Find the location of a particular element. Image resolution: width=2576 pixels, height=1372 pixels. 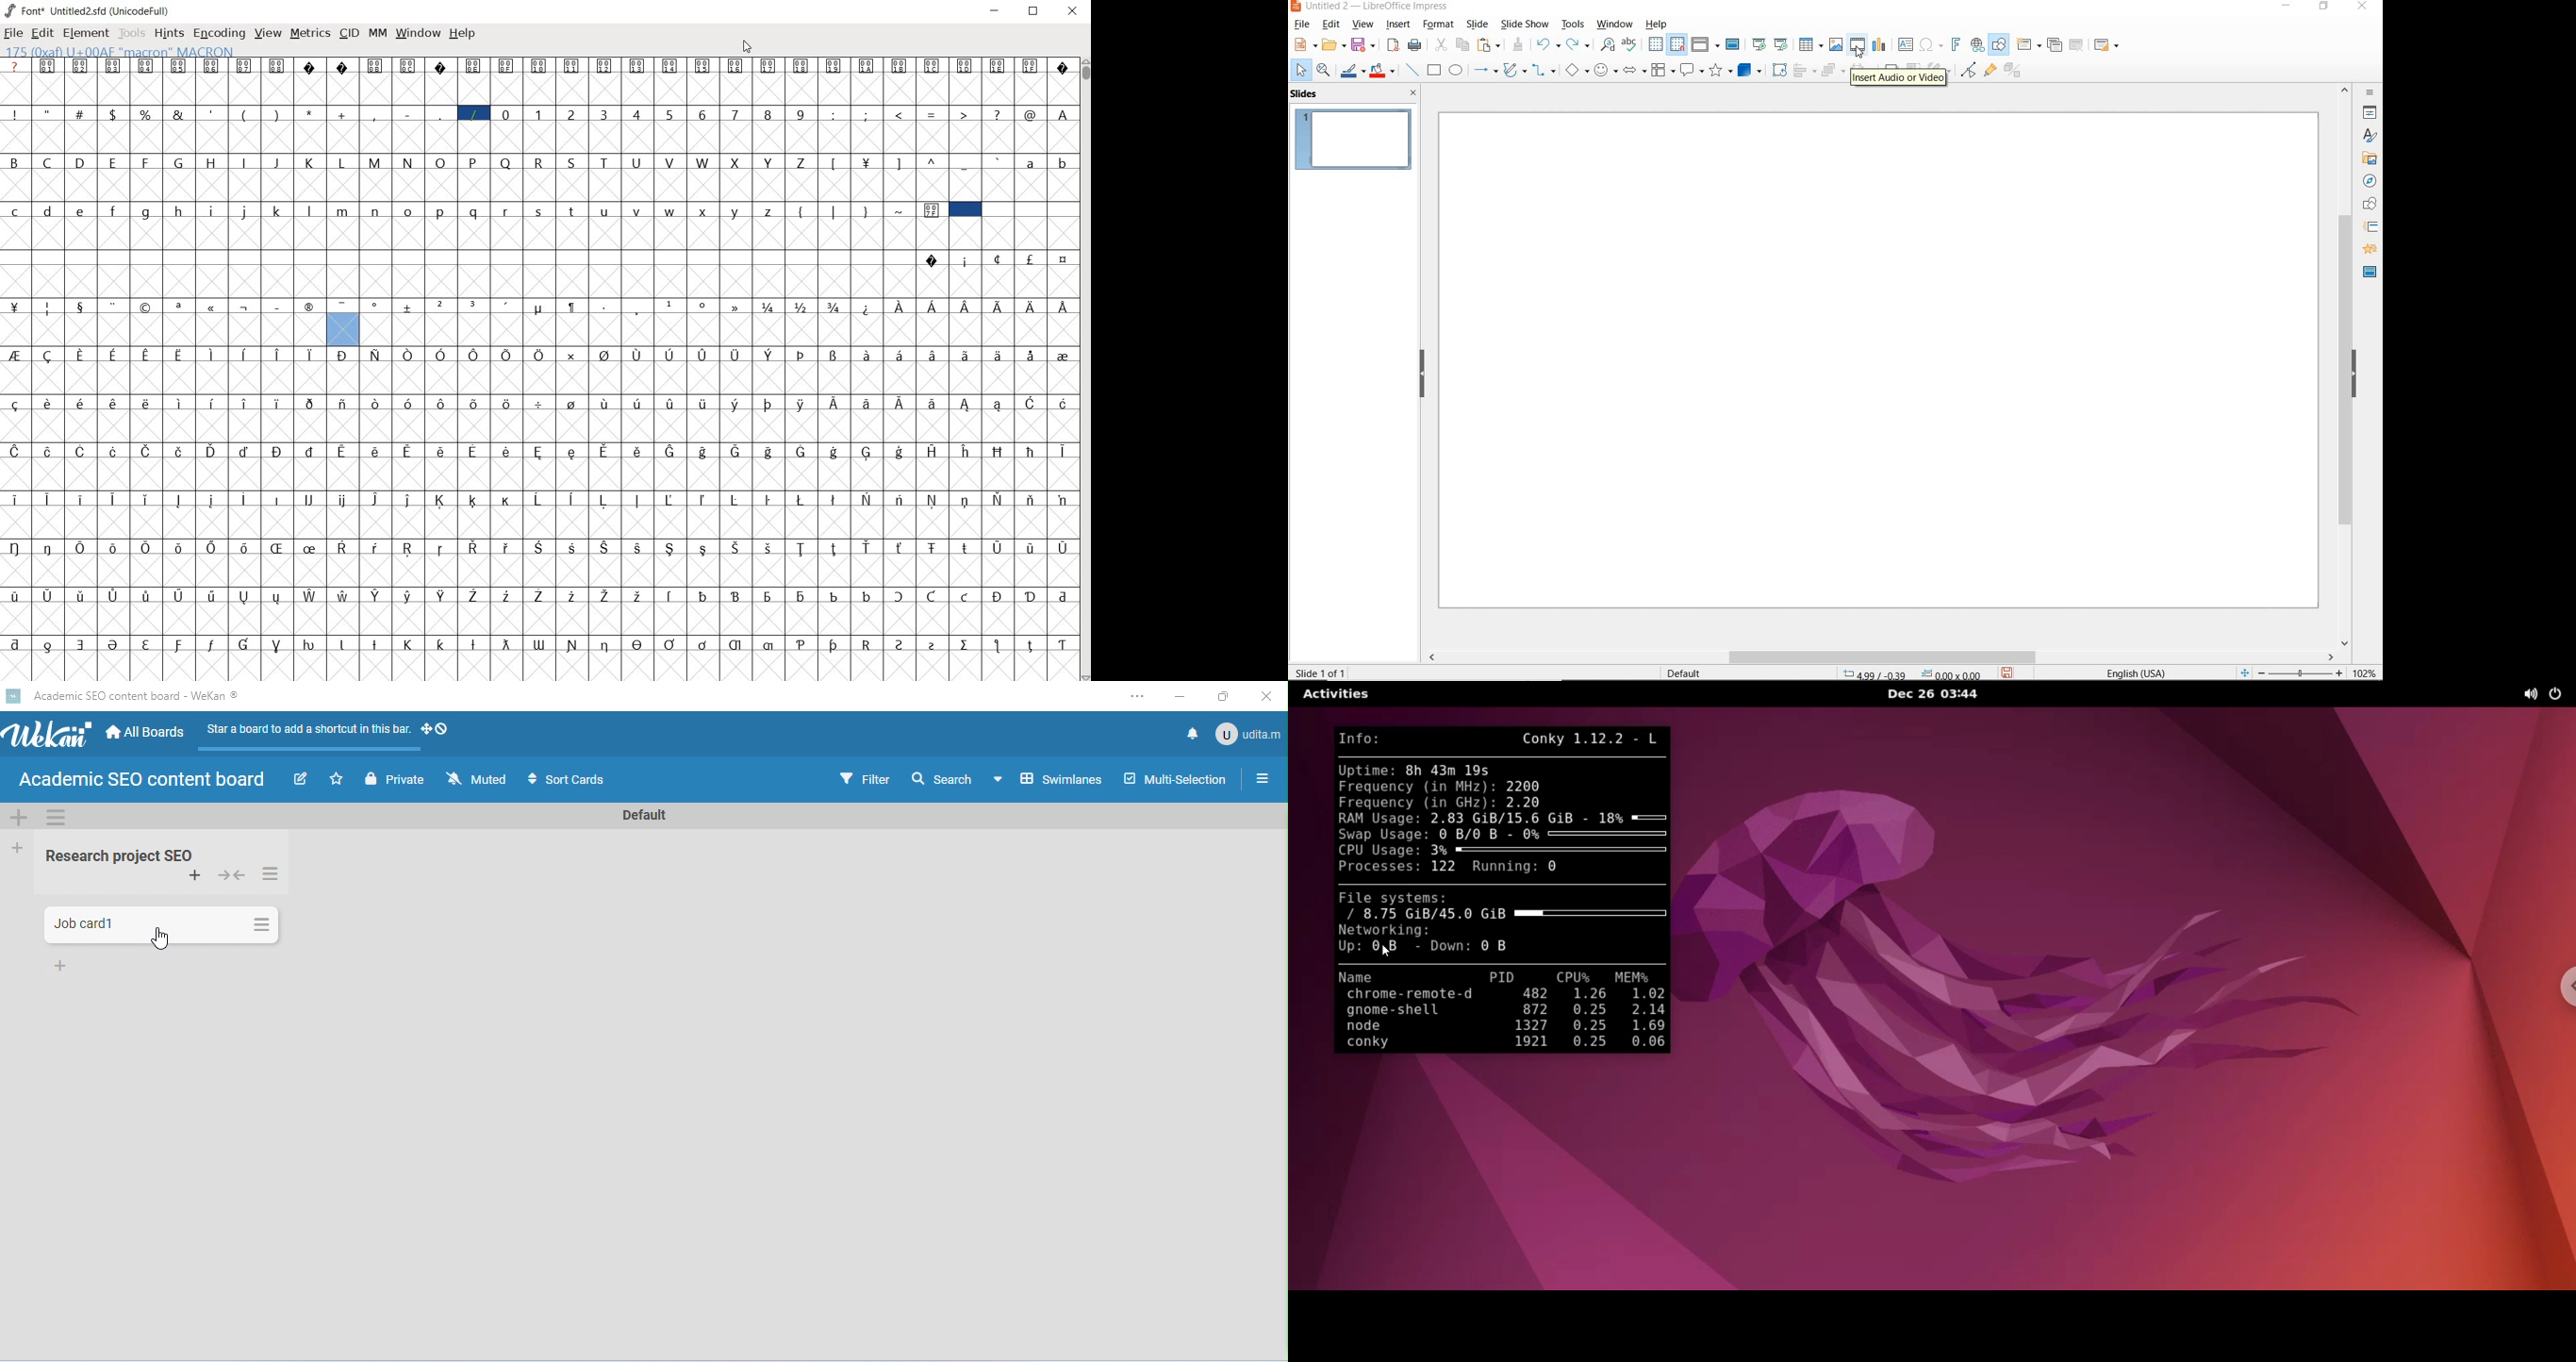

DELETE SLIDE is located at coordinates (2078, 46).